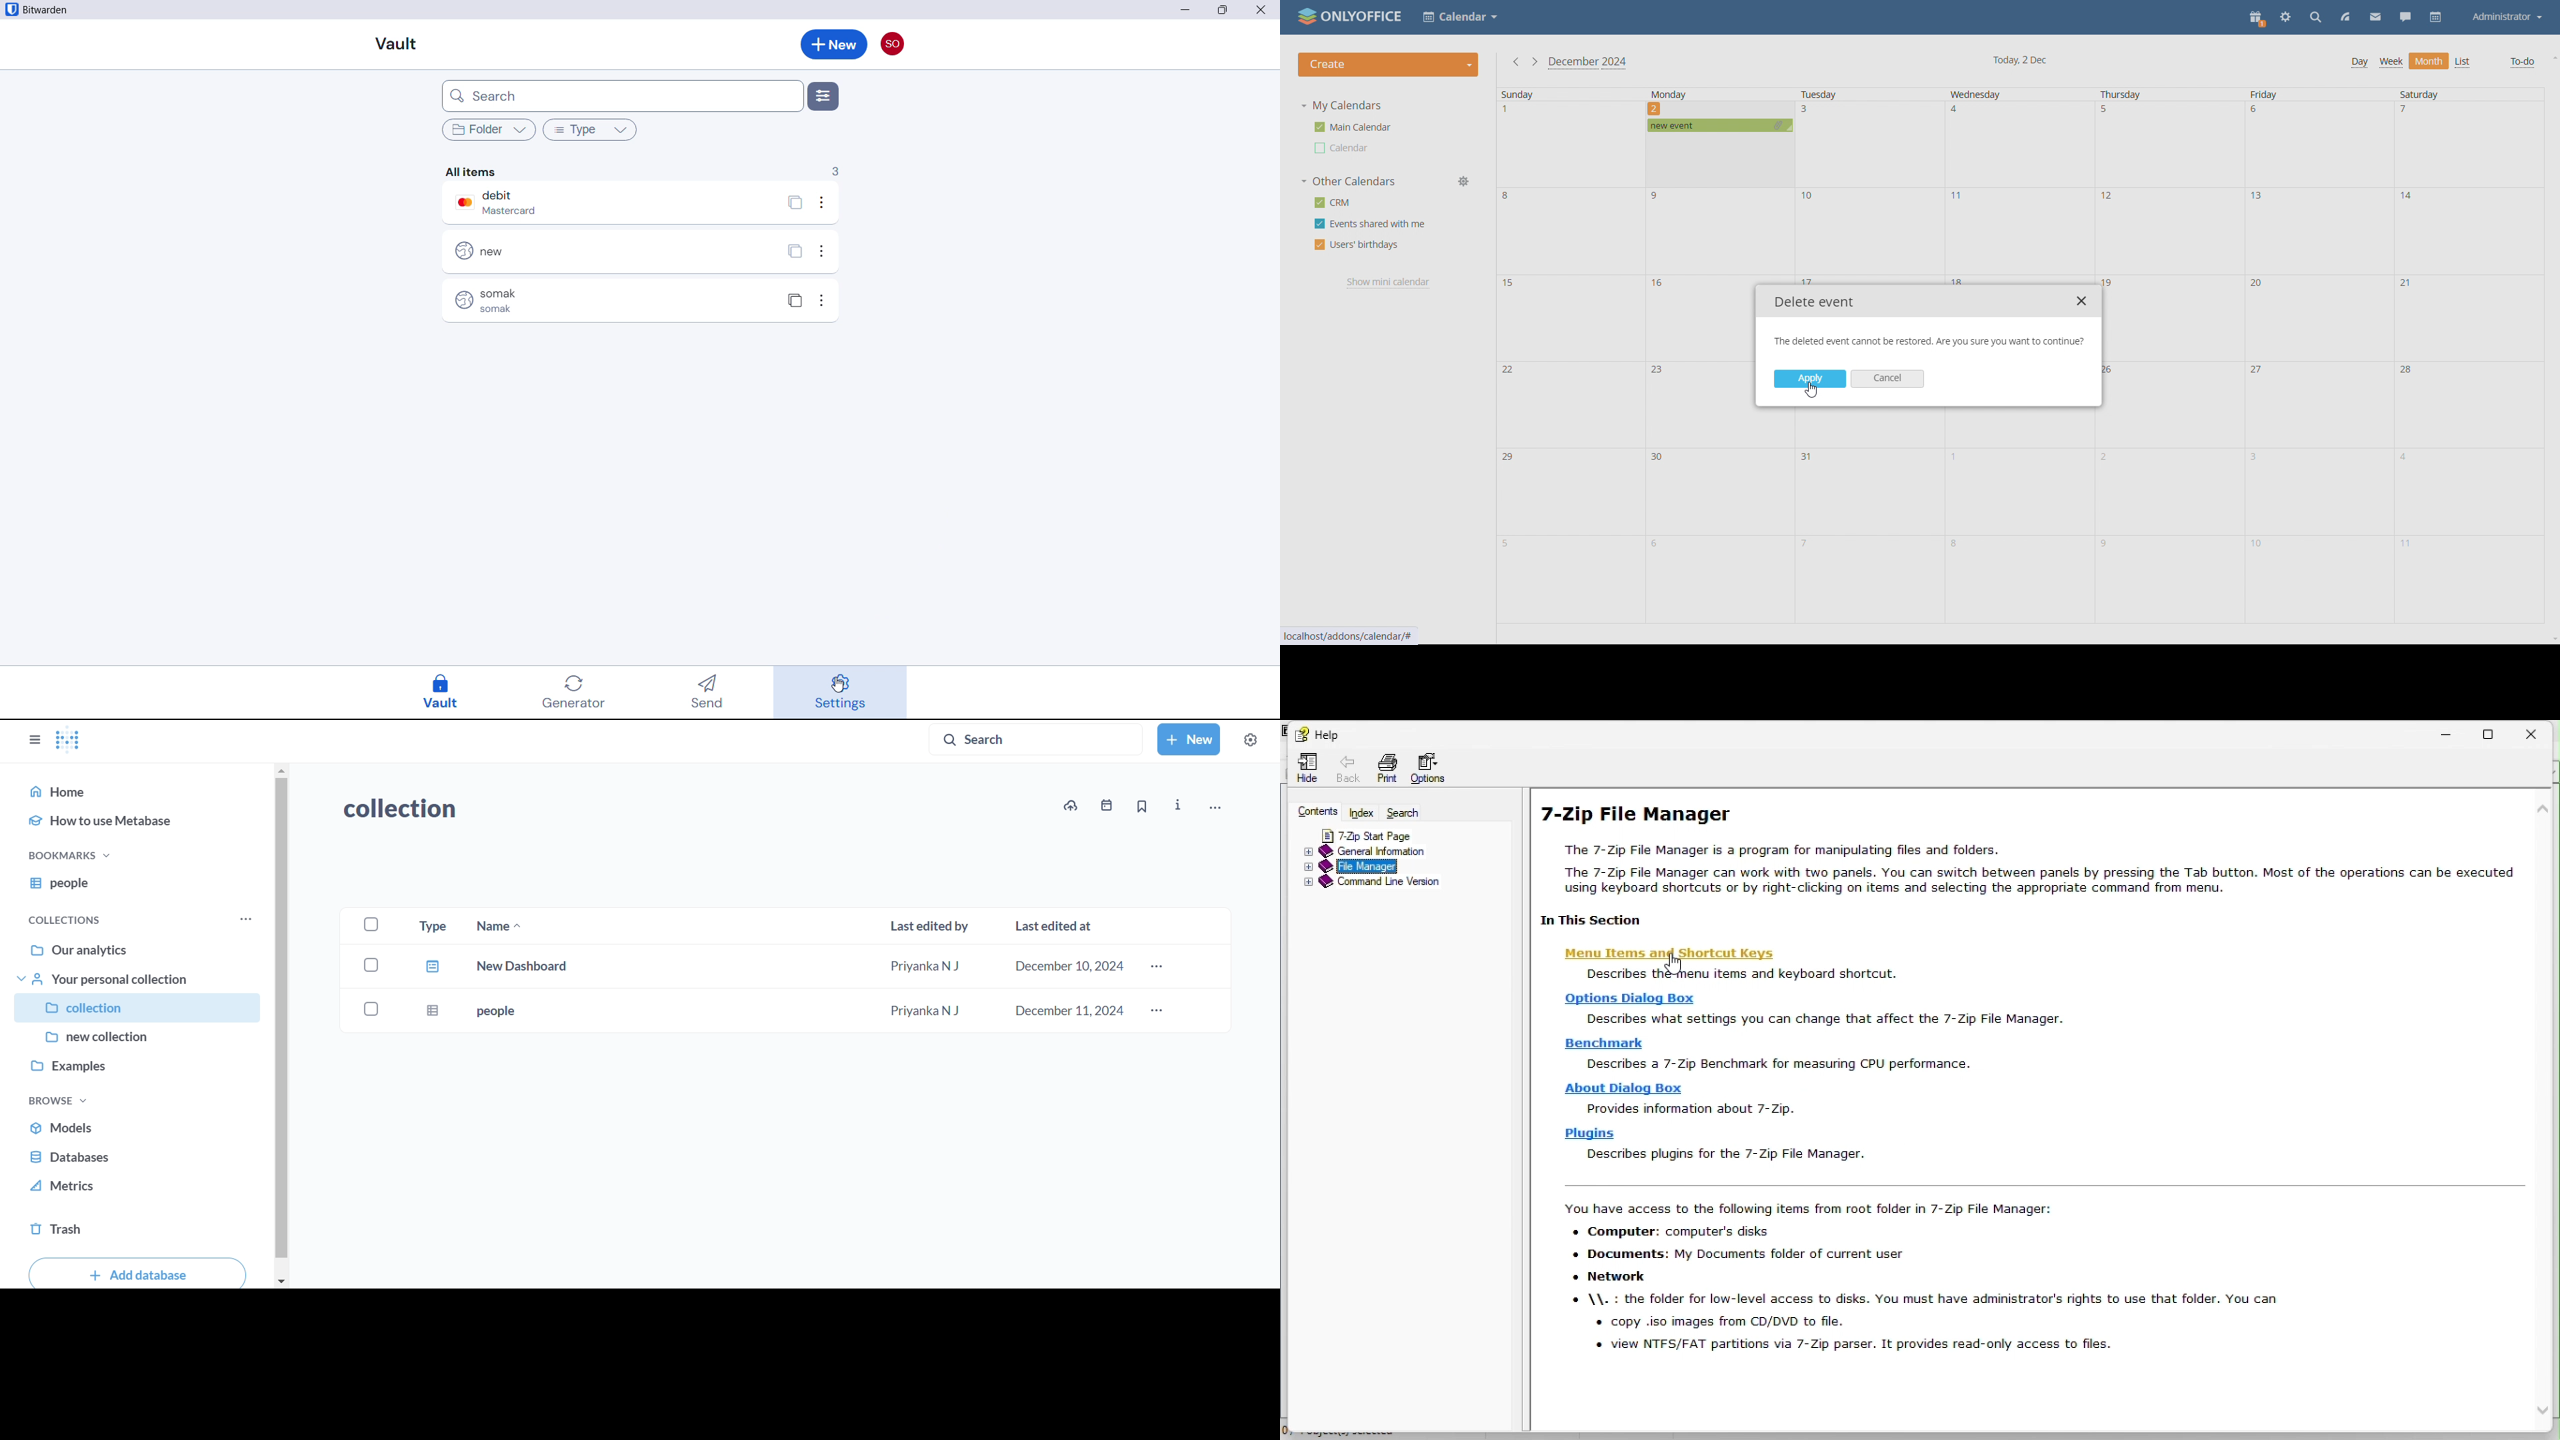  Describe the element at coordinates (1809, 115) in the screenshot. I see `3` at that location.